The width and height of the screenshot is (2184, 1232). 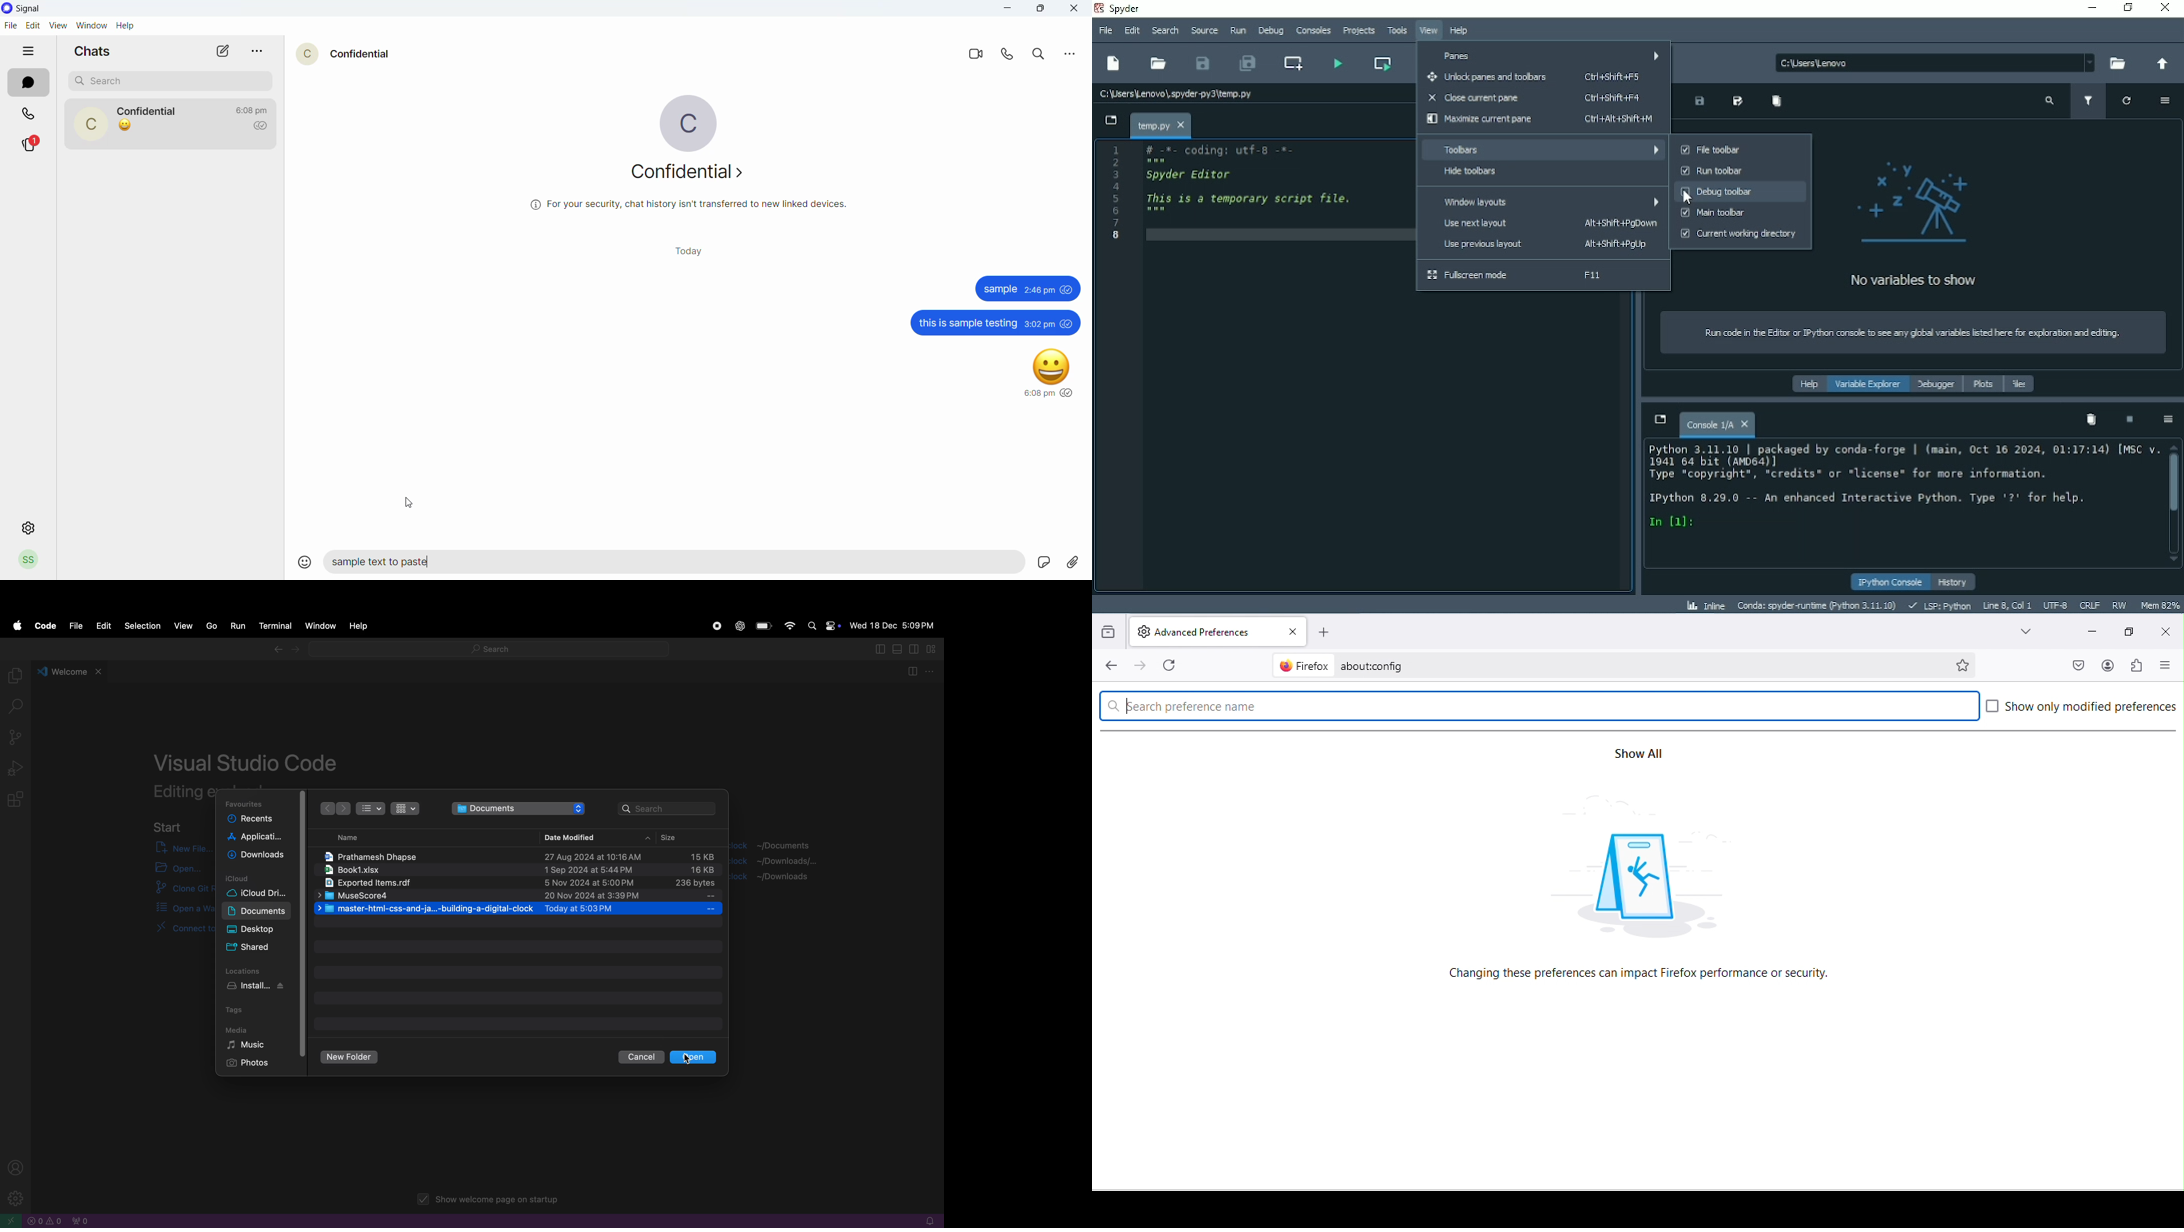 What do you see at coordinates (519, 808) in the screenshot?
I see `documents` at bounding box center [519, 808].